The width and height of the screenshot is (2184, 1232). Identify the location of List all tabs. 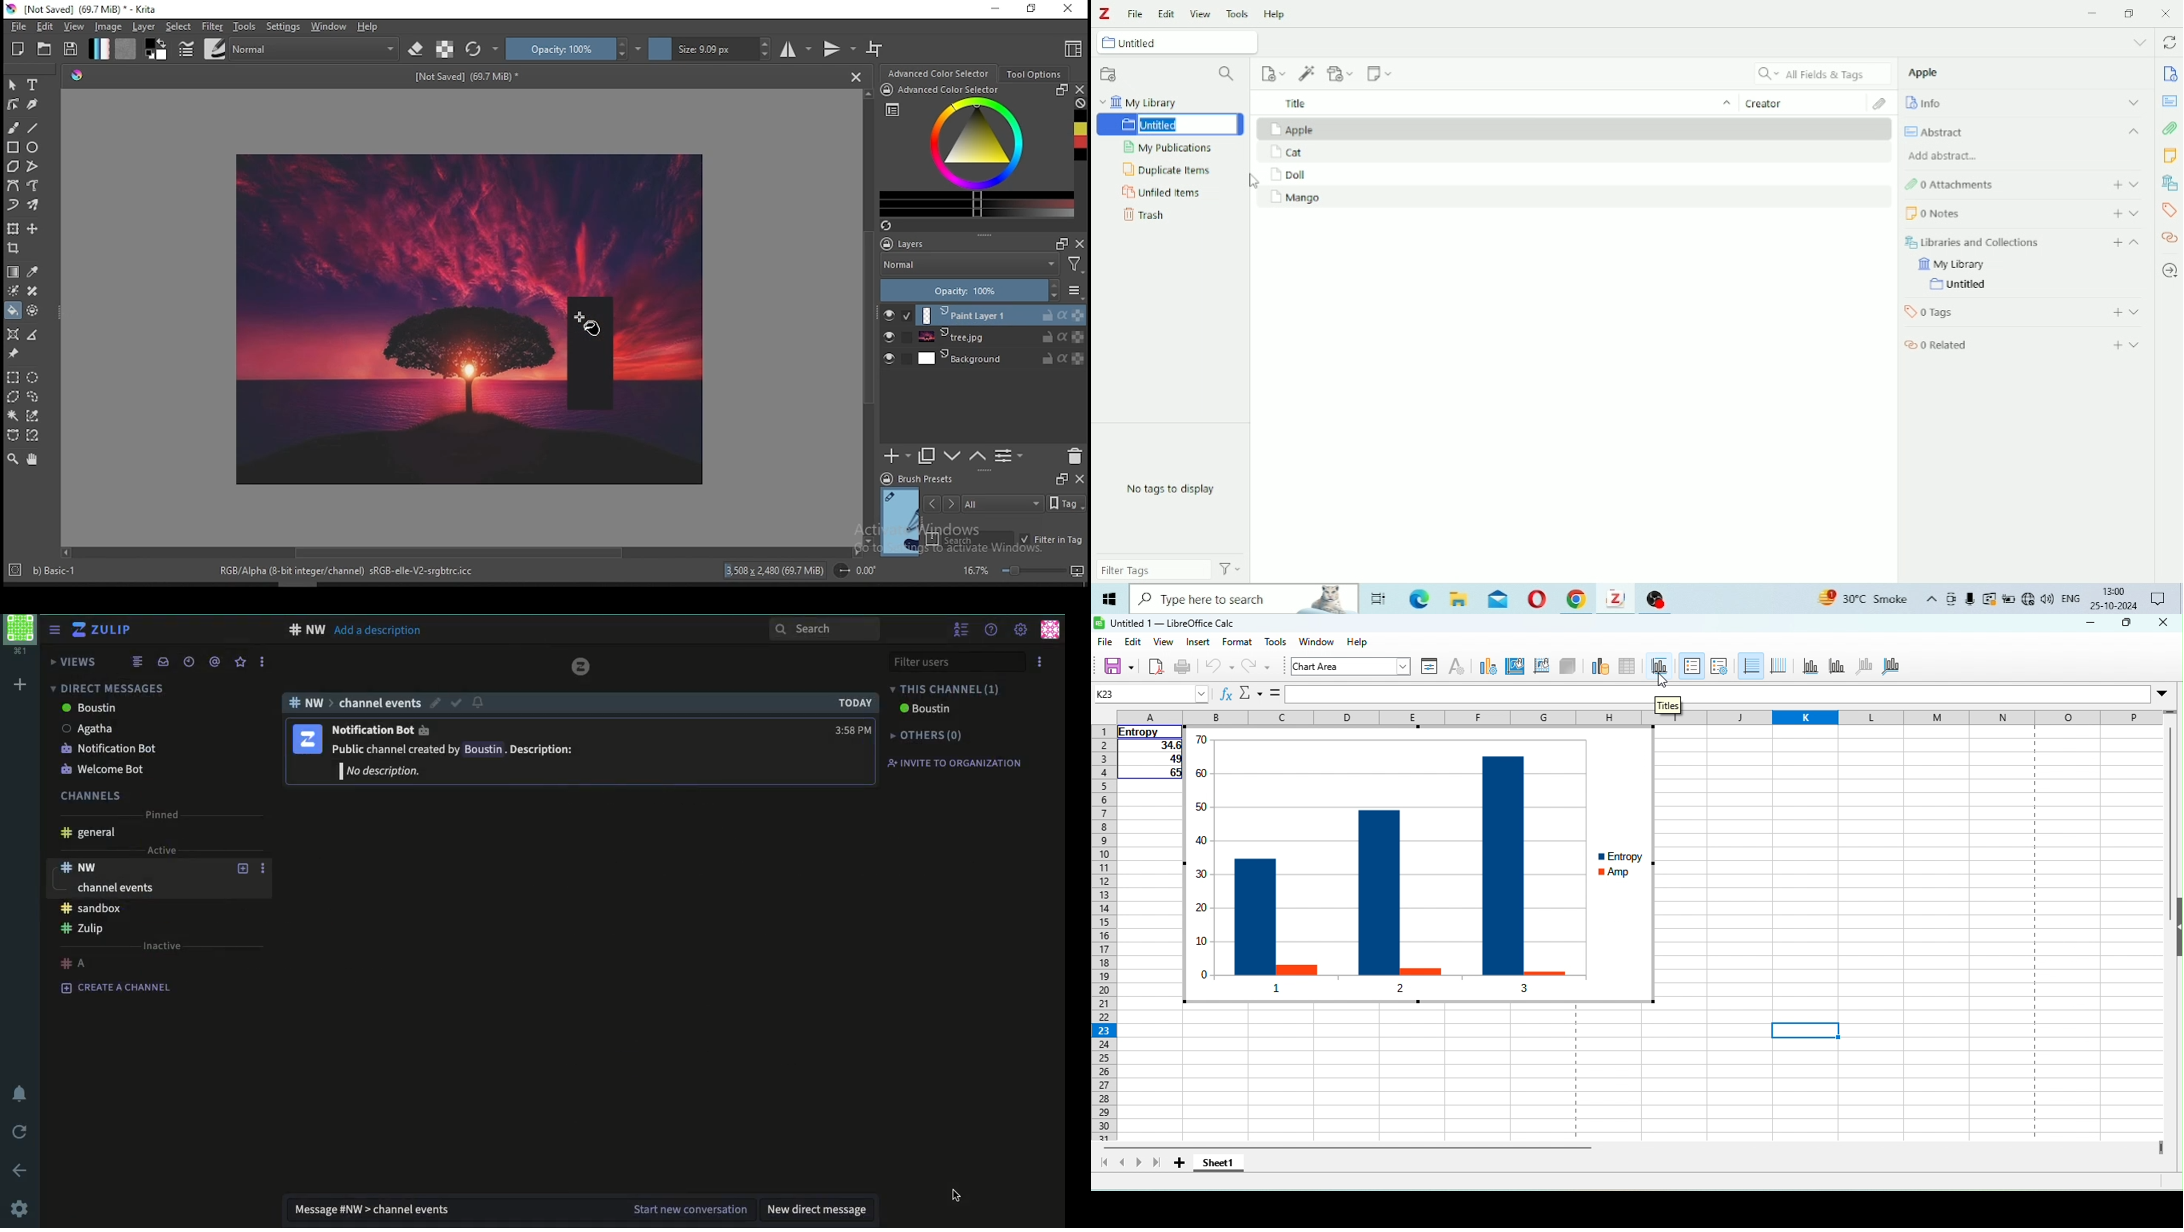
(2141, 41).